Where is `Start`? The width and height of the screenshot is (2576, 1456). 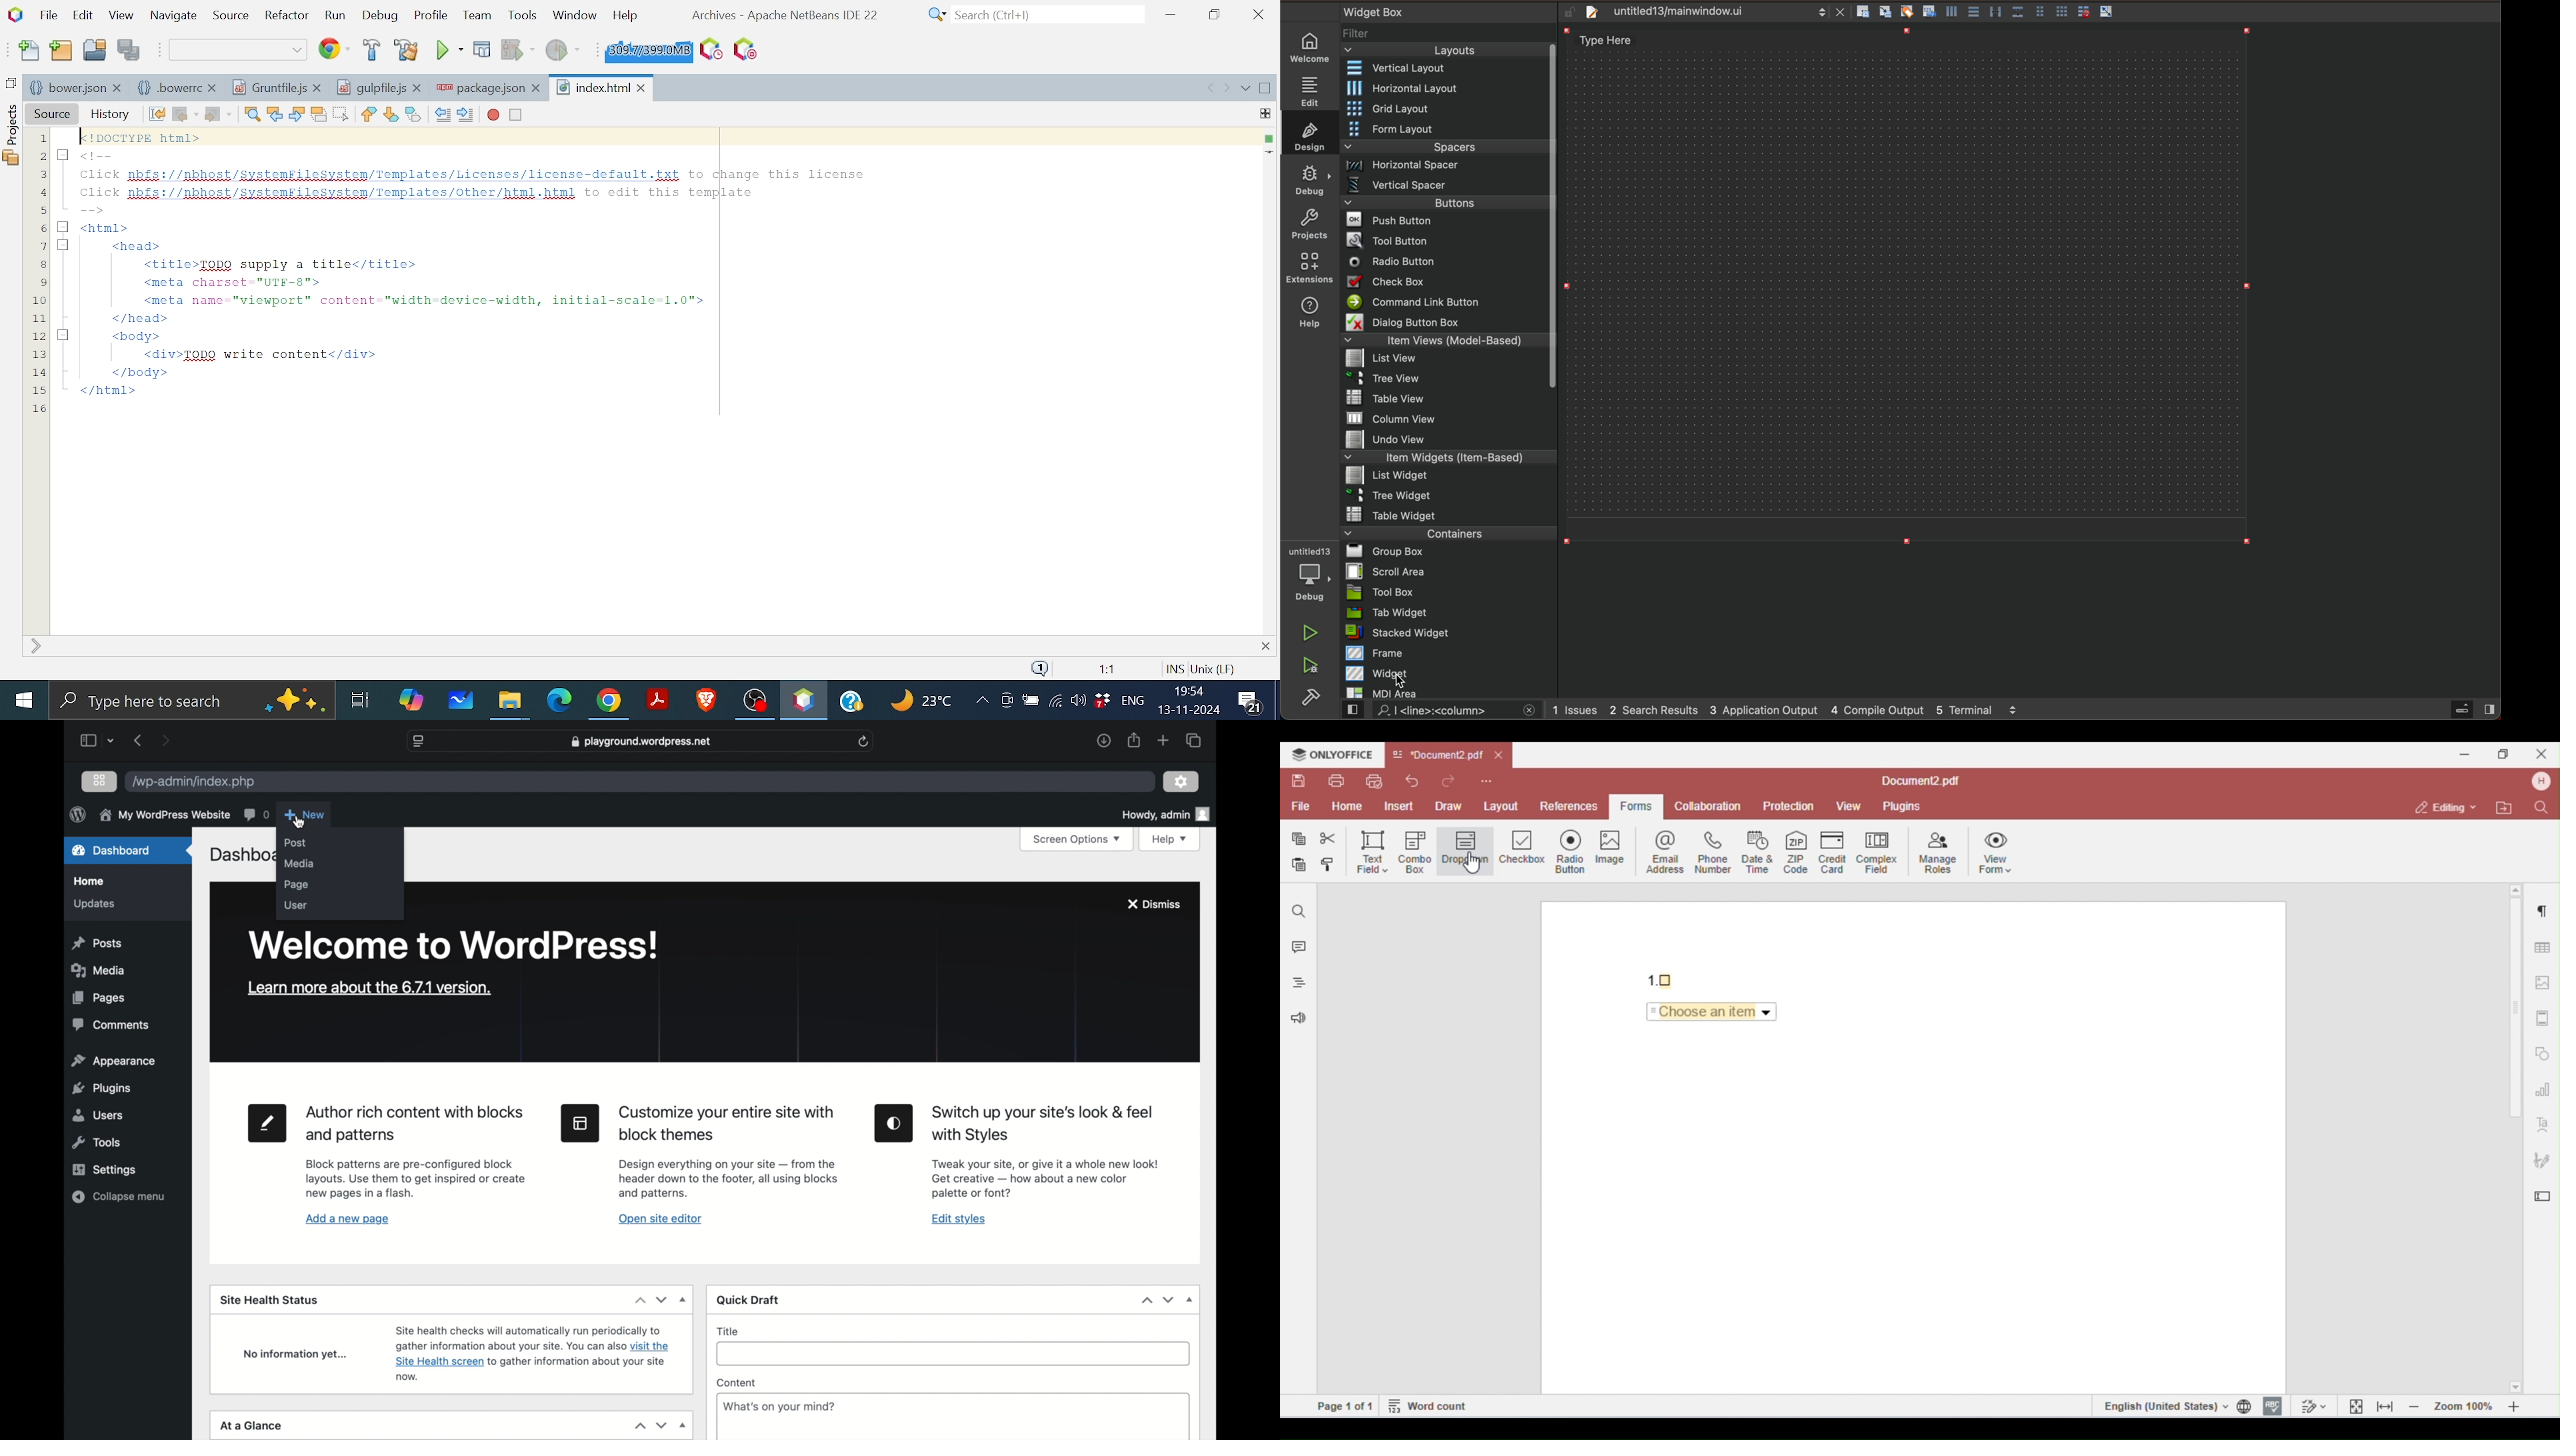
Start is located at coordinates (25, 699).